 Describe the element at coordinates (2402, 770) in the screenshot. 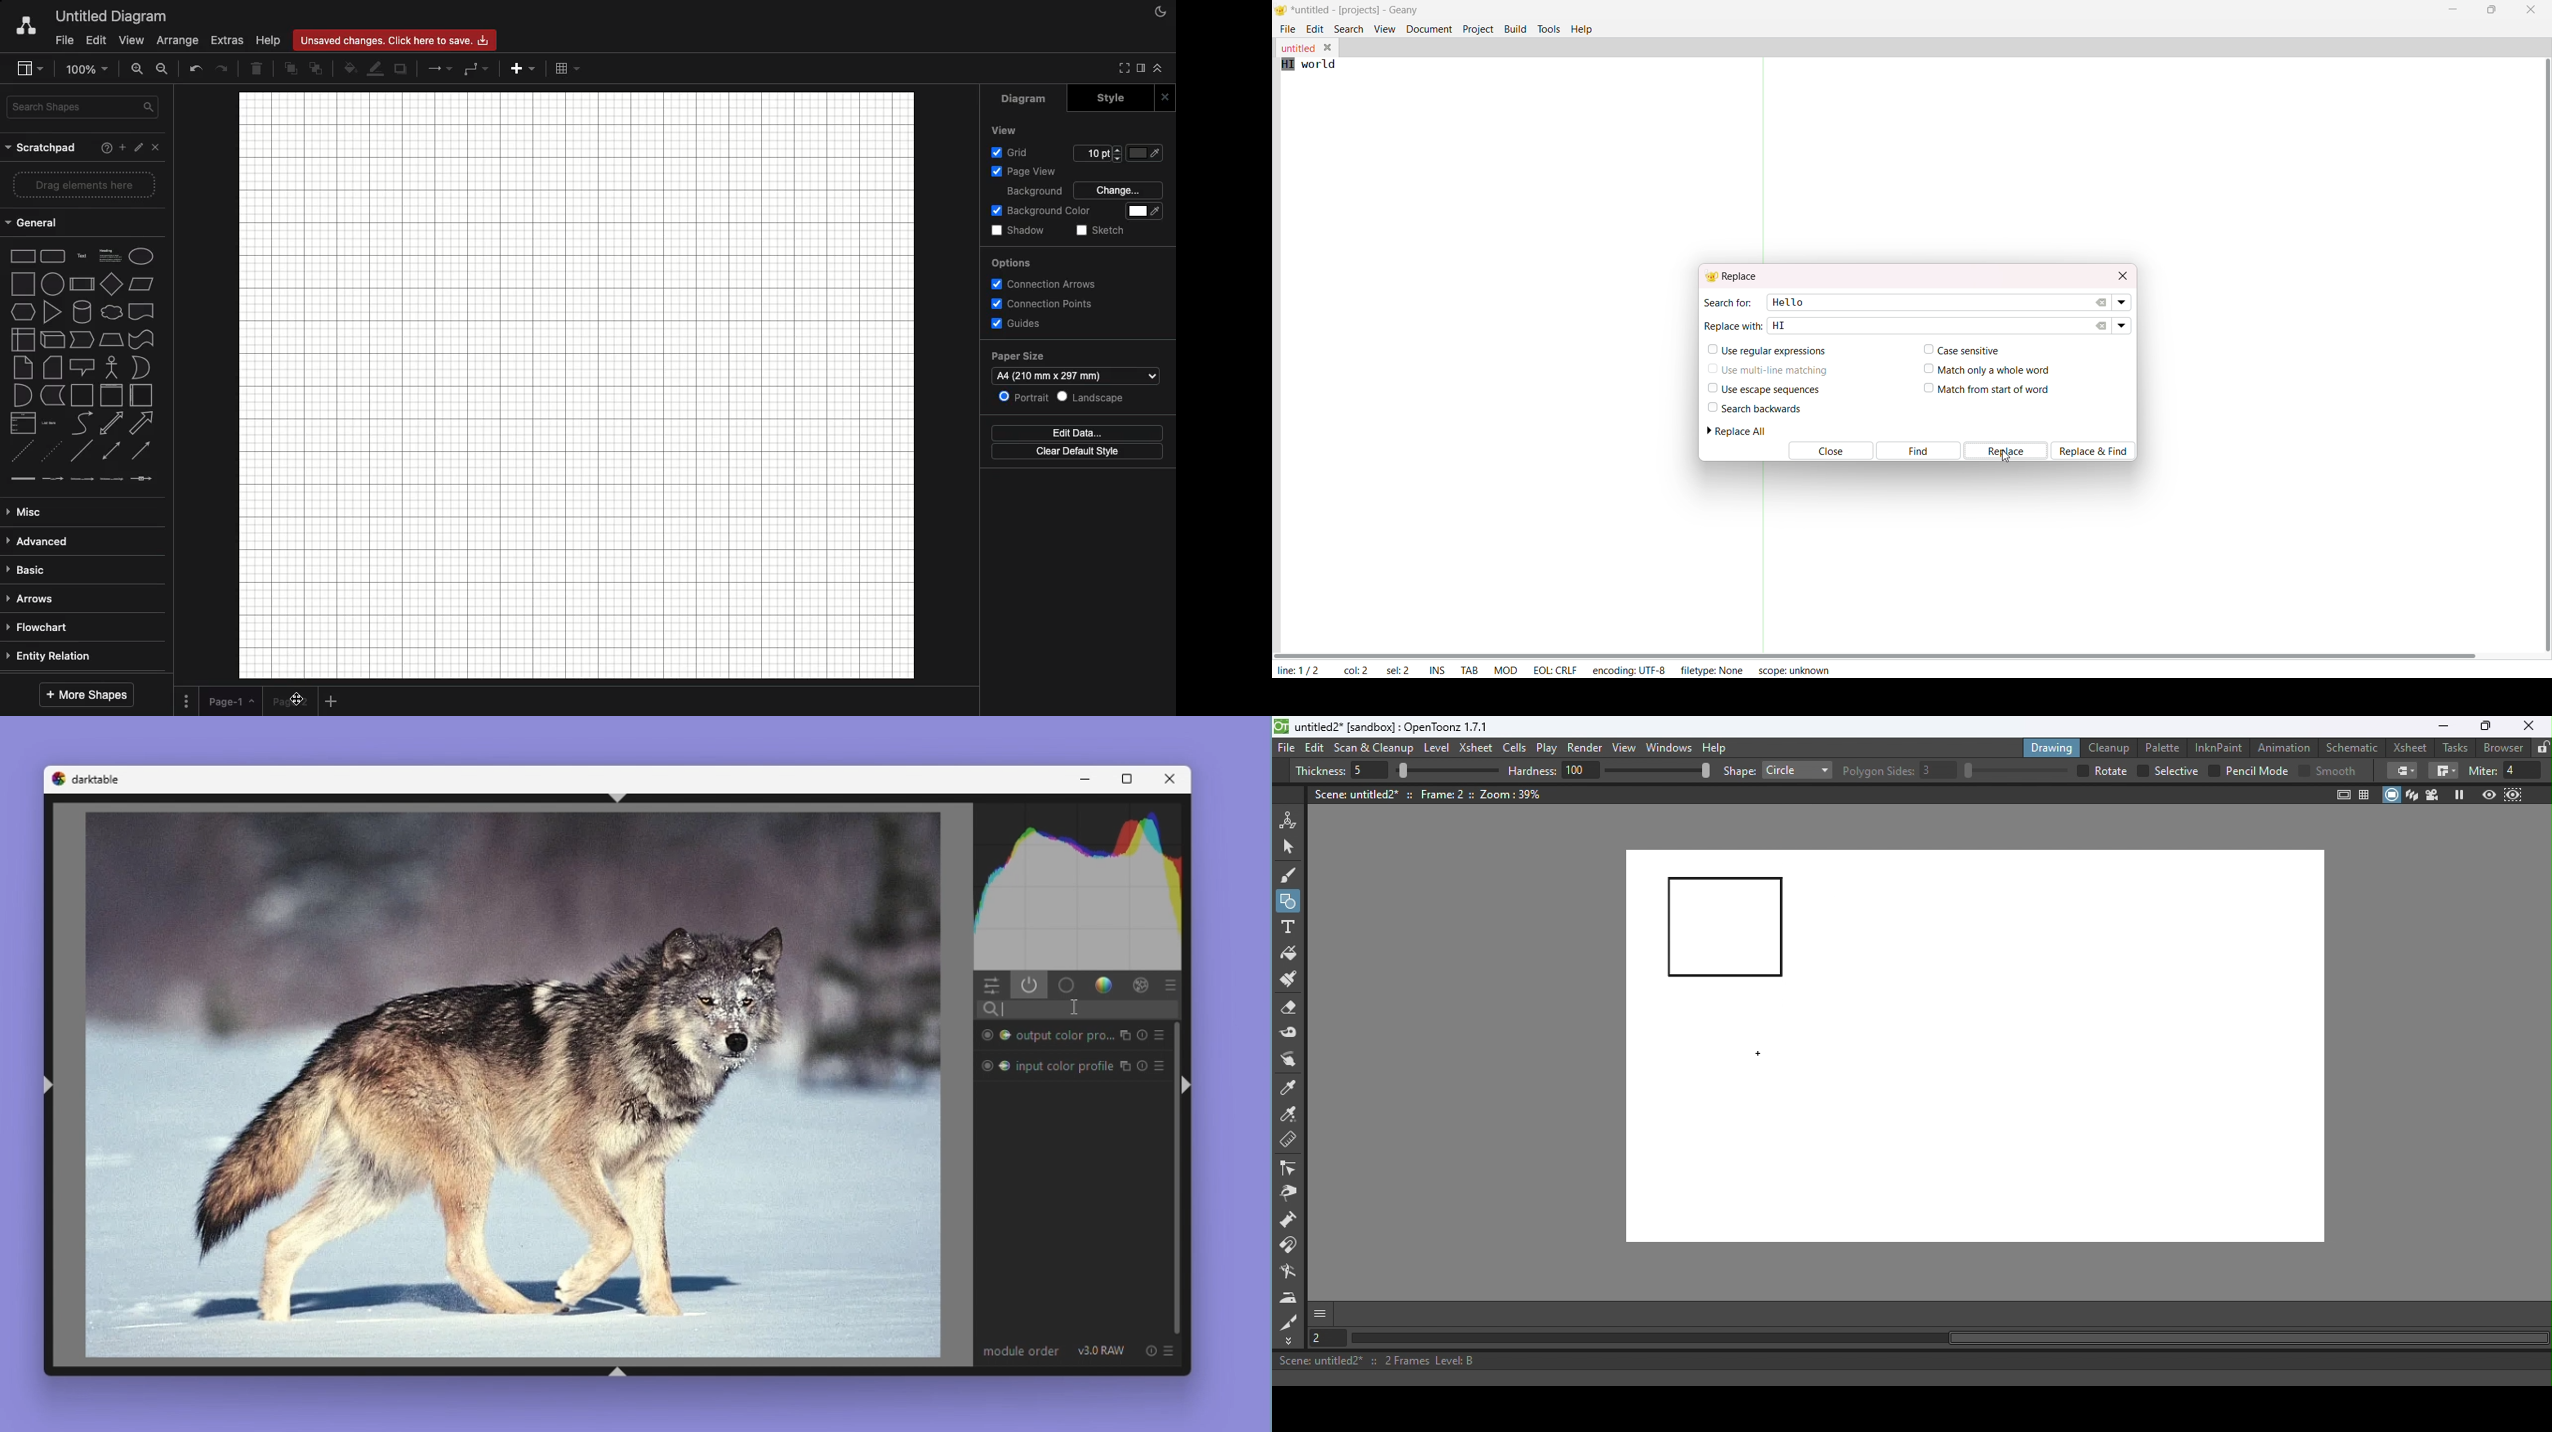

I see `Border corners` at that location.